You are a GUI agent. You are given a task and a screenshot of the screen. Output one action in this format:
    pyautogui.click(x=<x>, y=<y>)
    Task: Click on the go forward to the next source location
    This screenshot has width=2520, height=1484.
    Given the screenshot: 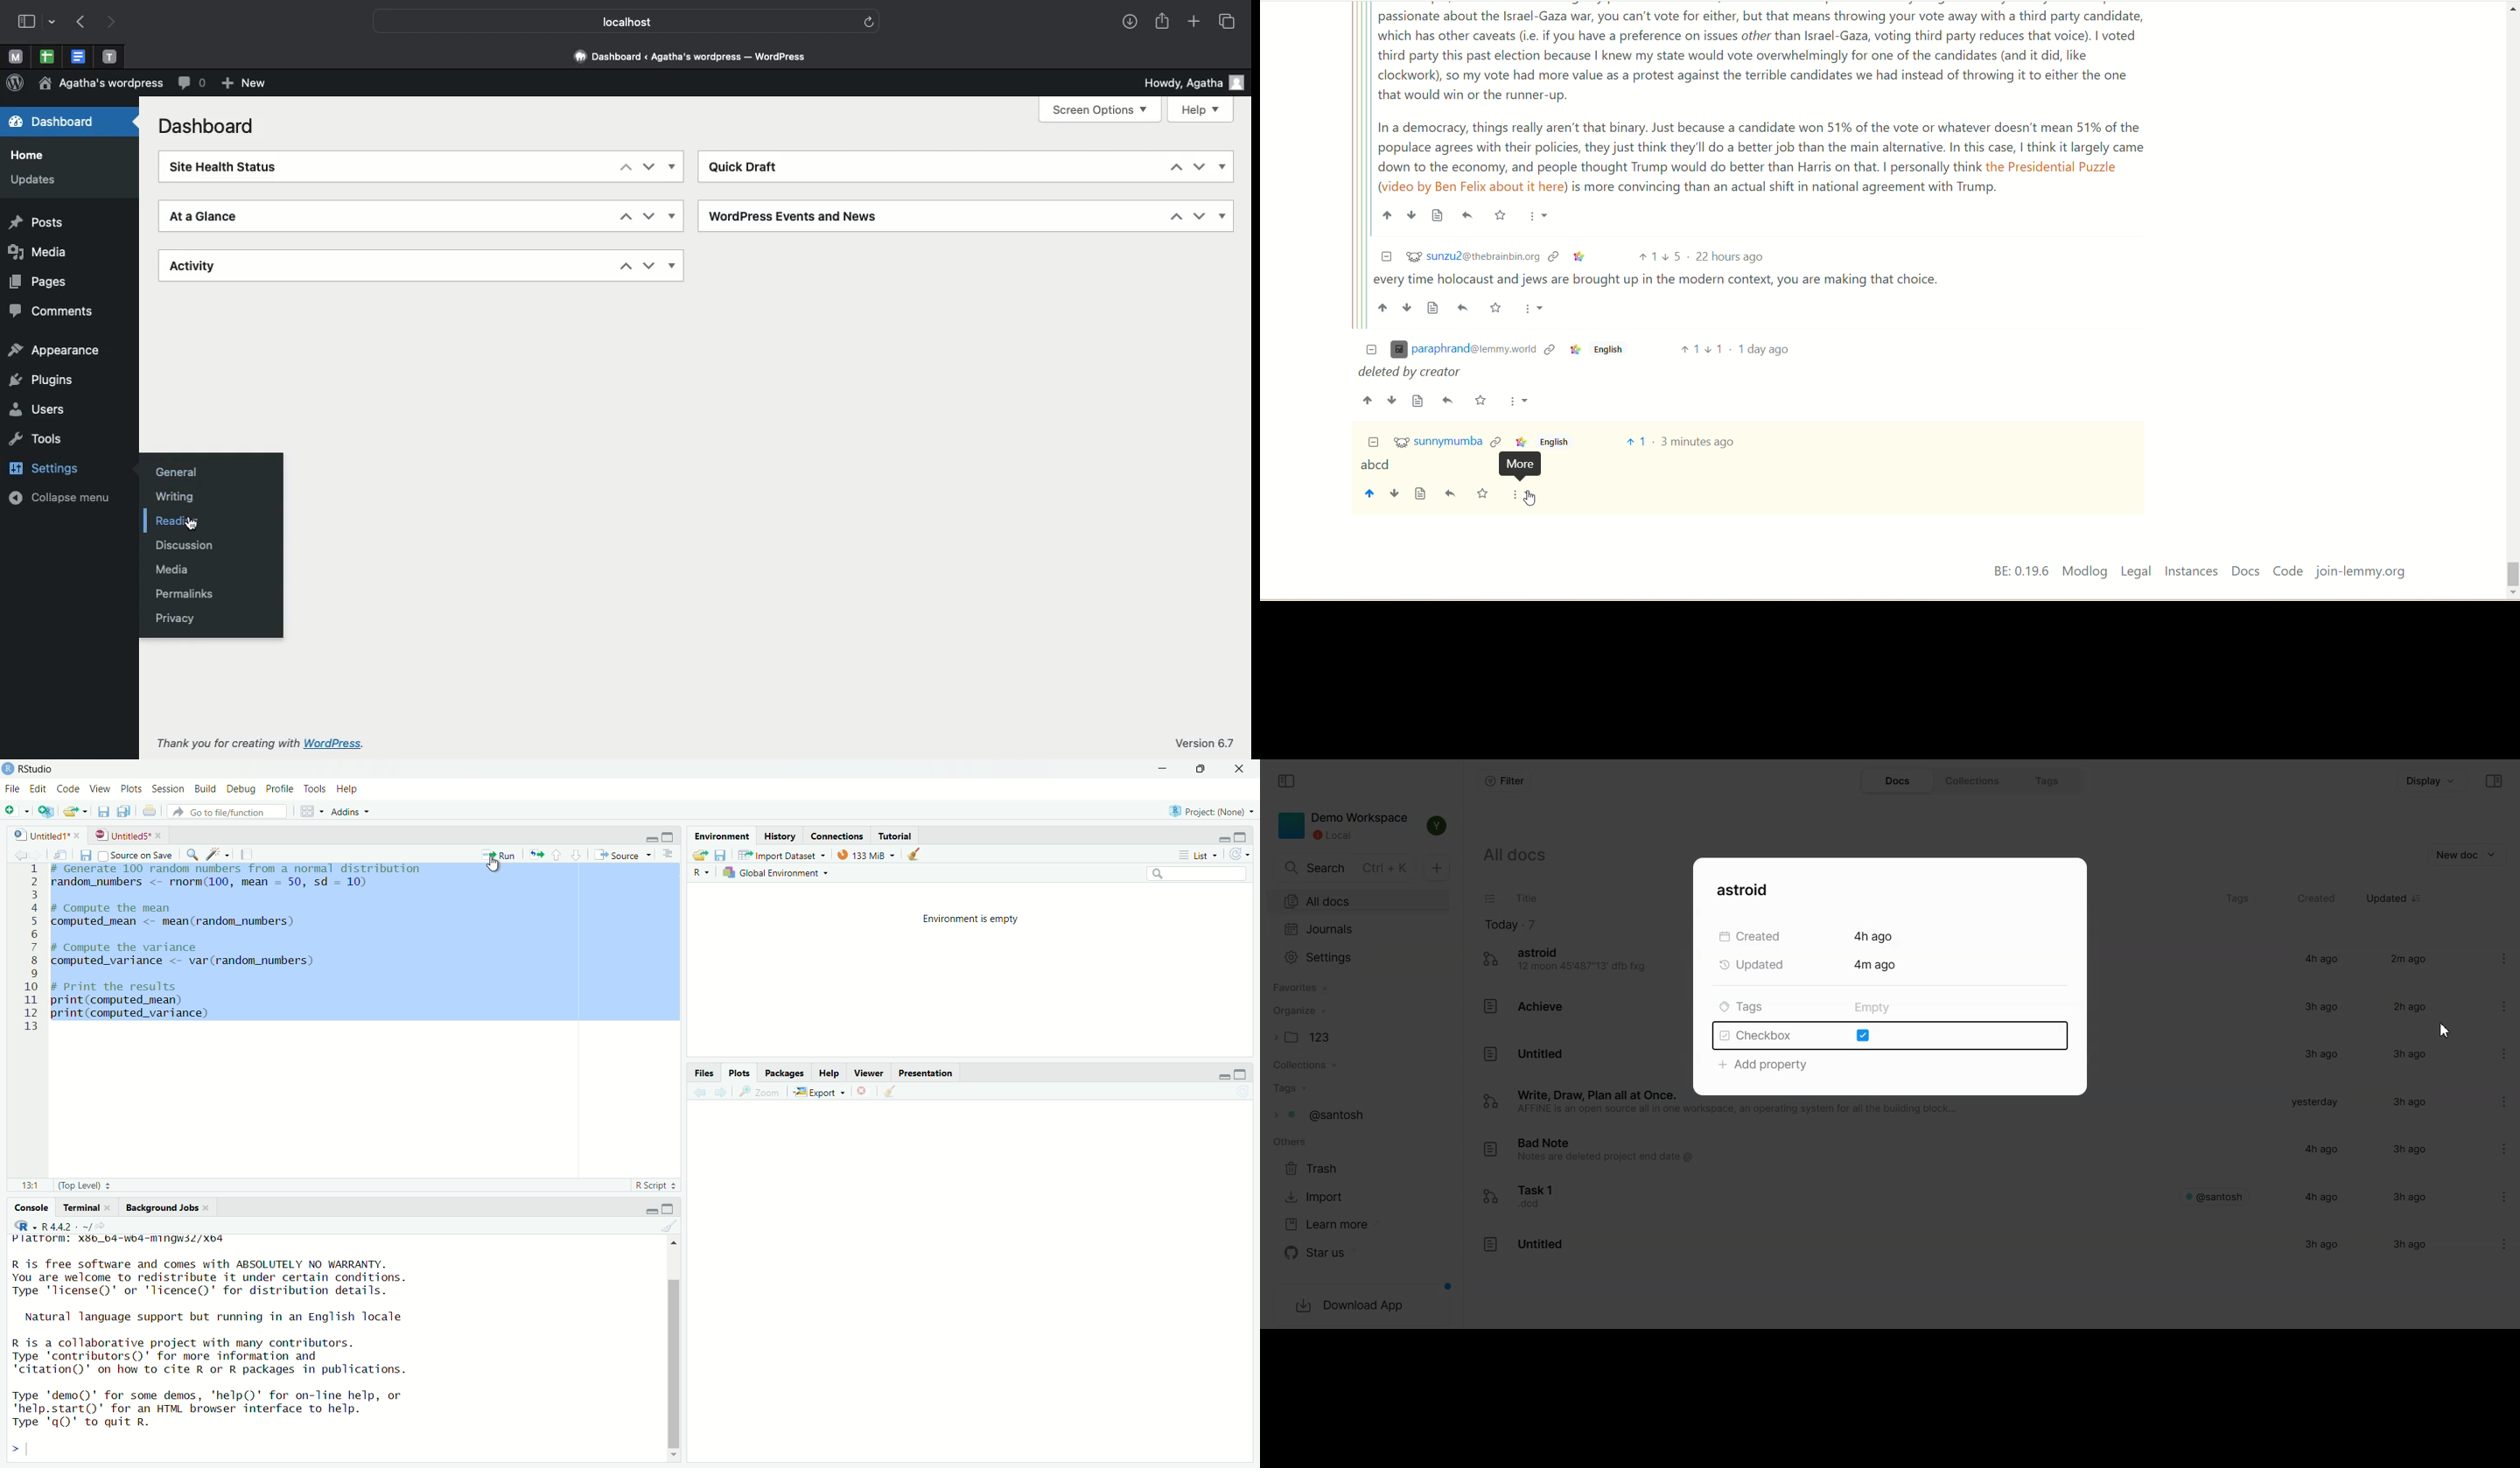 What is the action you would take?
    pyautogui.click(x=37, y=853)
    